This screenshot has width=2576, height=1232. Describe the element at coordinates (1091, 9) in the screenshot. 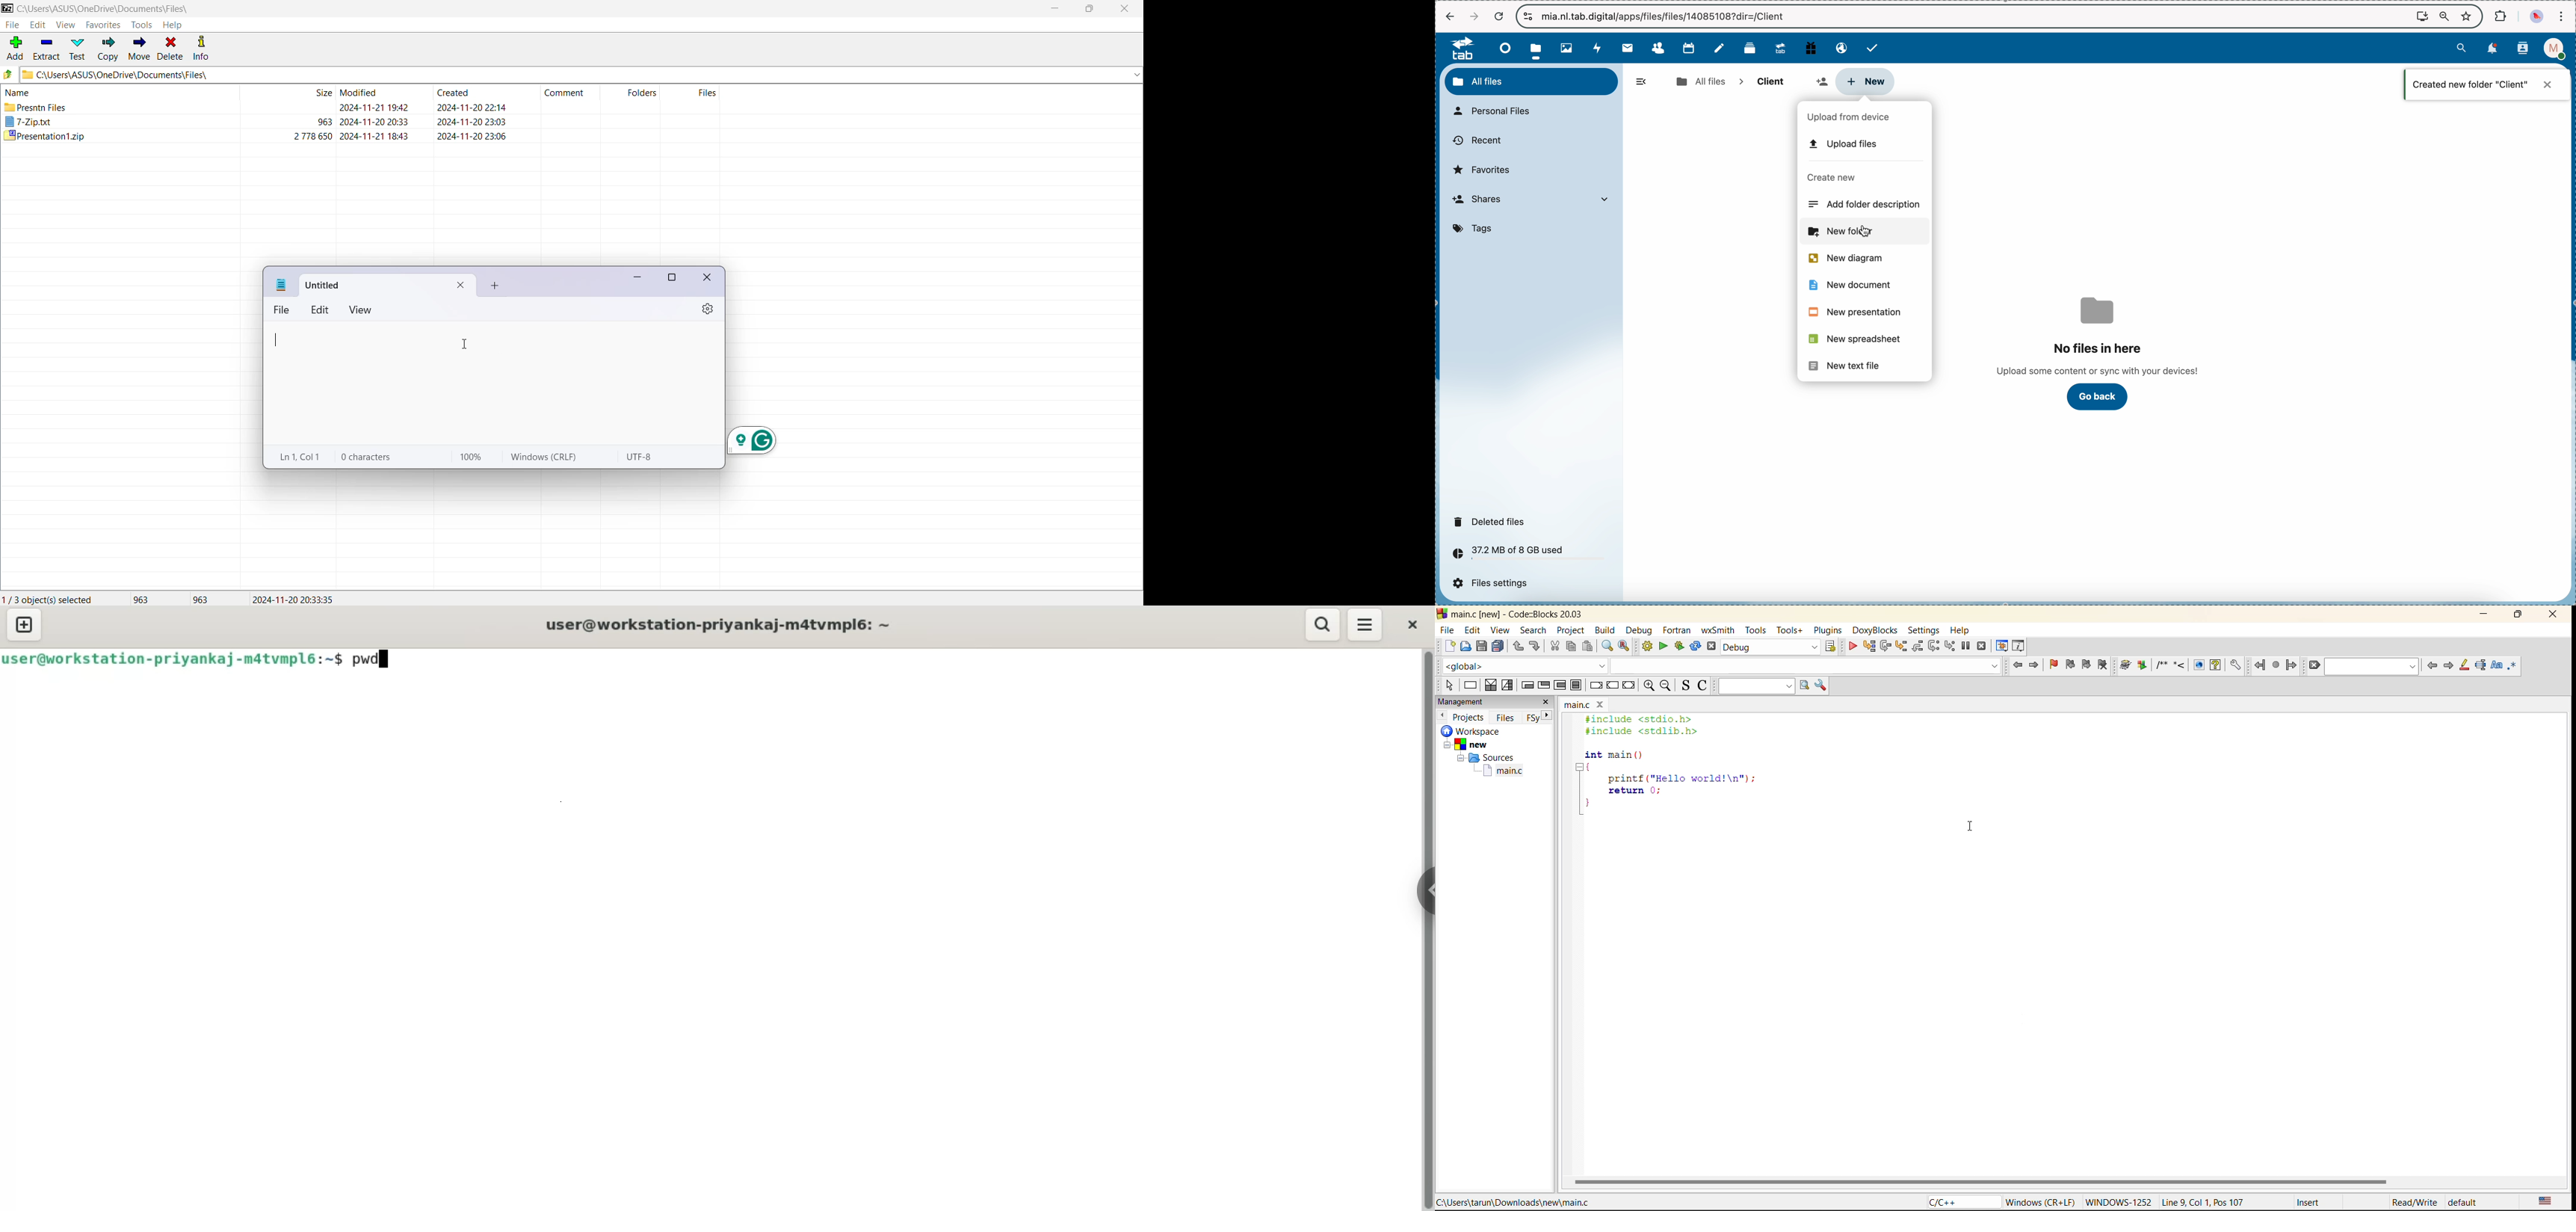

I see `Restore Down` at that location.